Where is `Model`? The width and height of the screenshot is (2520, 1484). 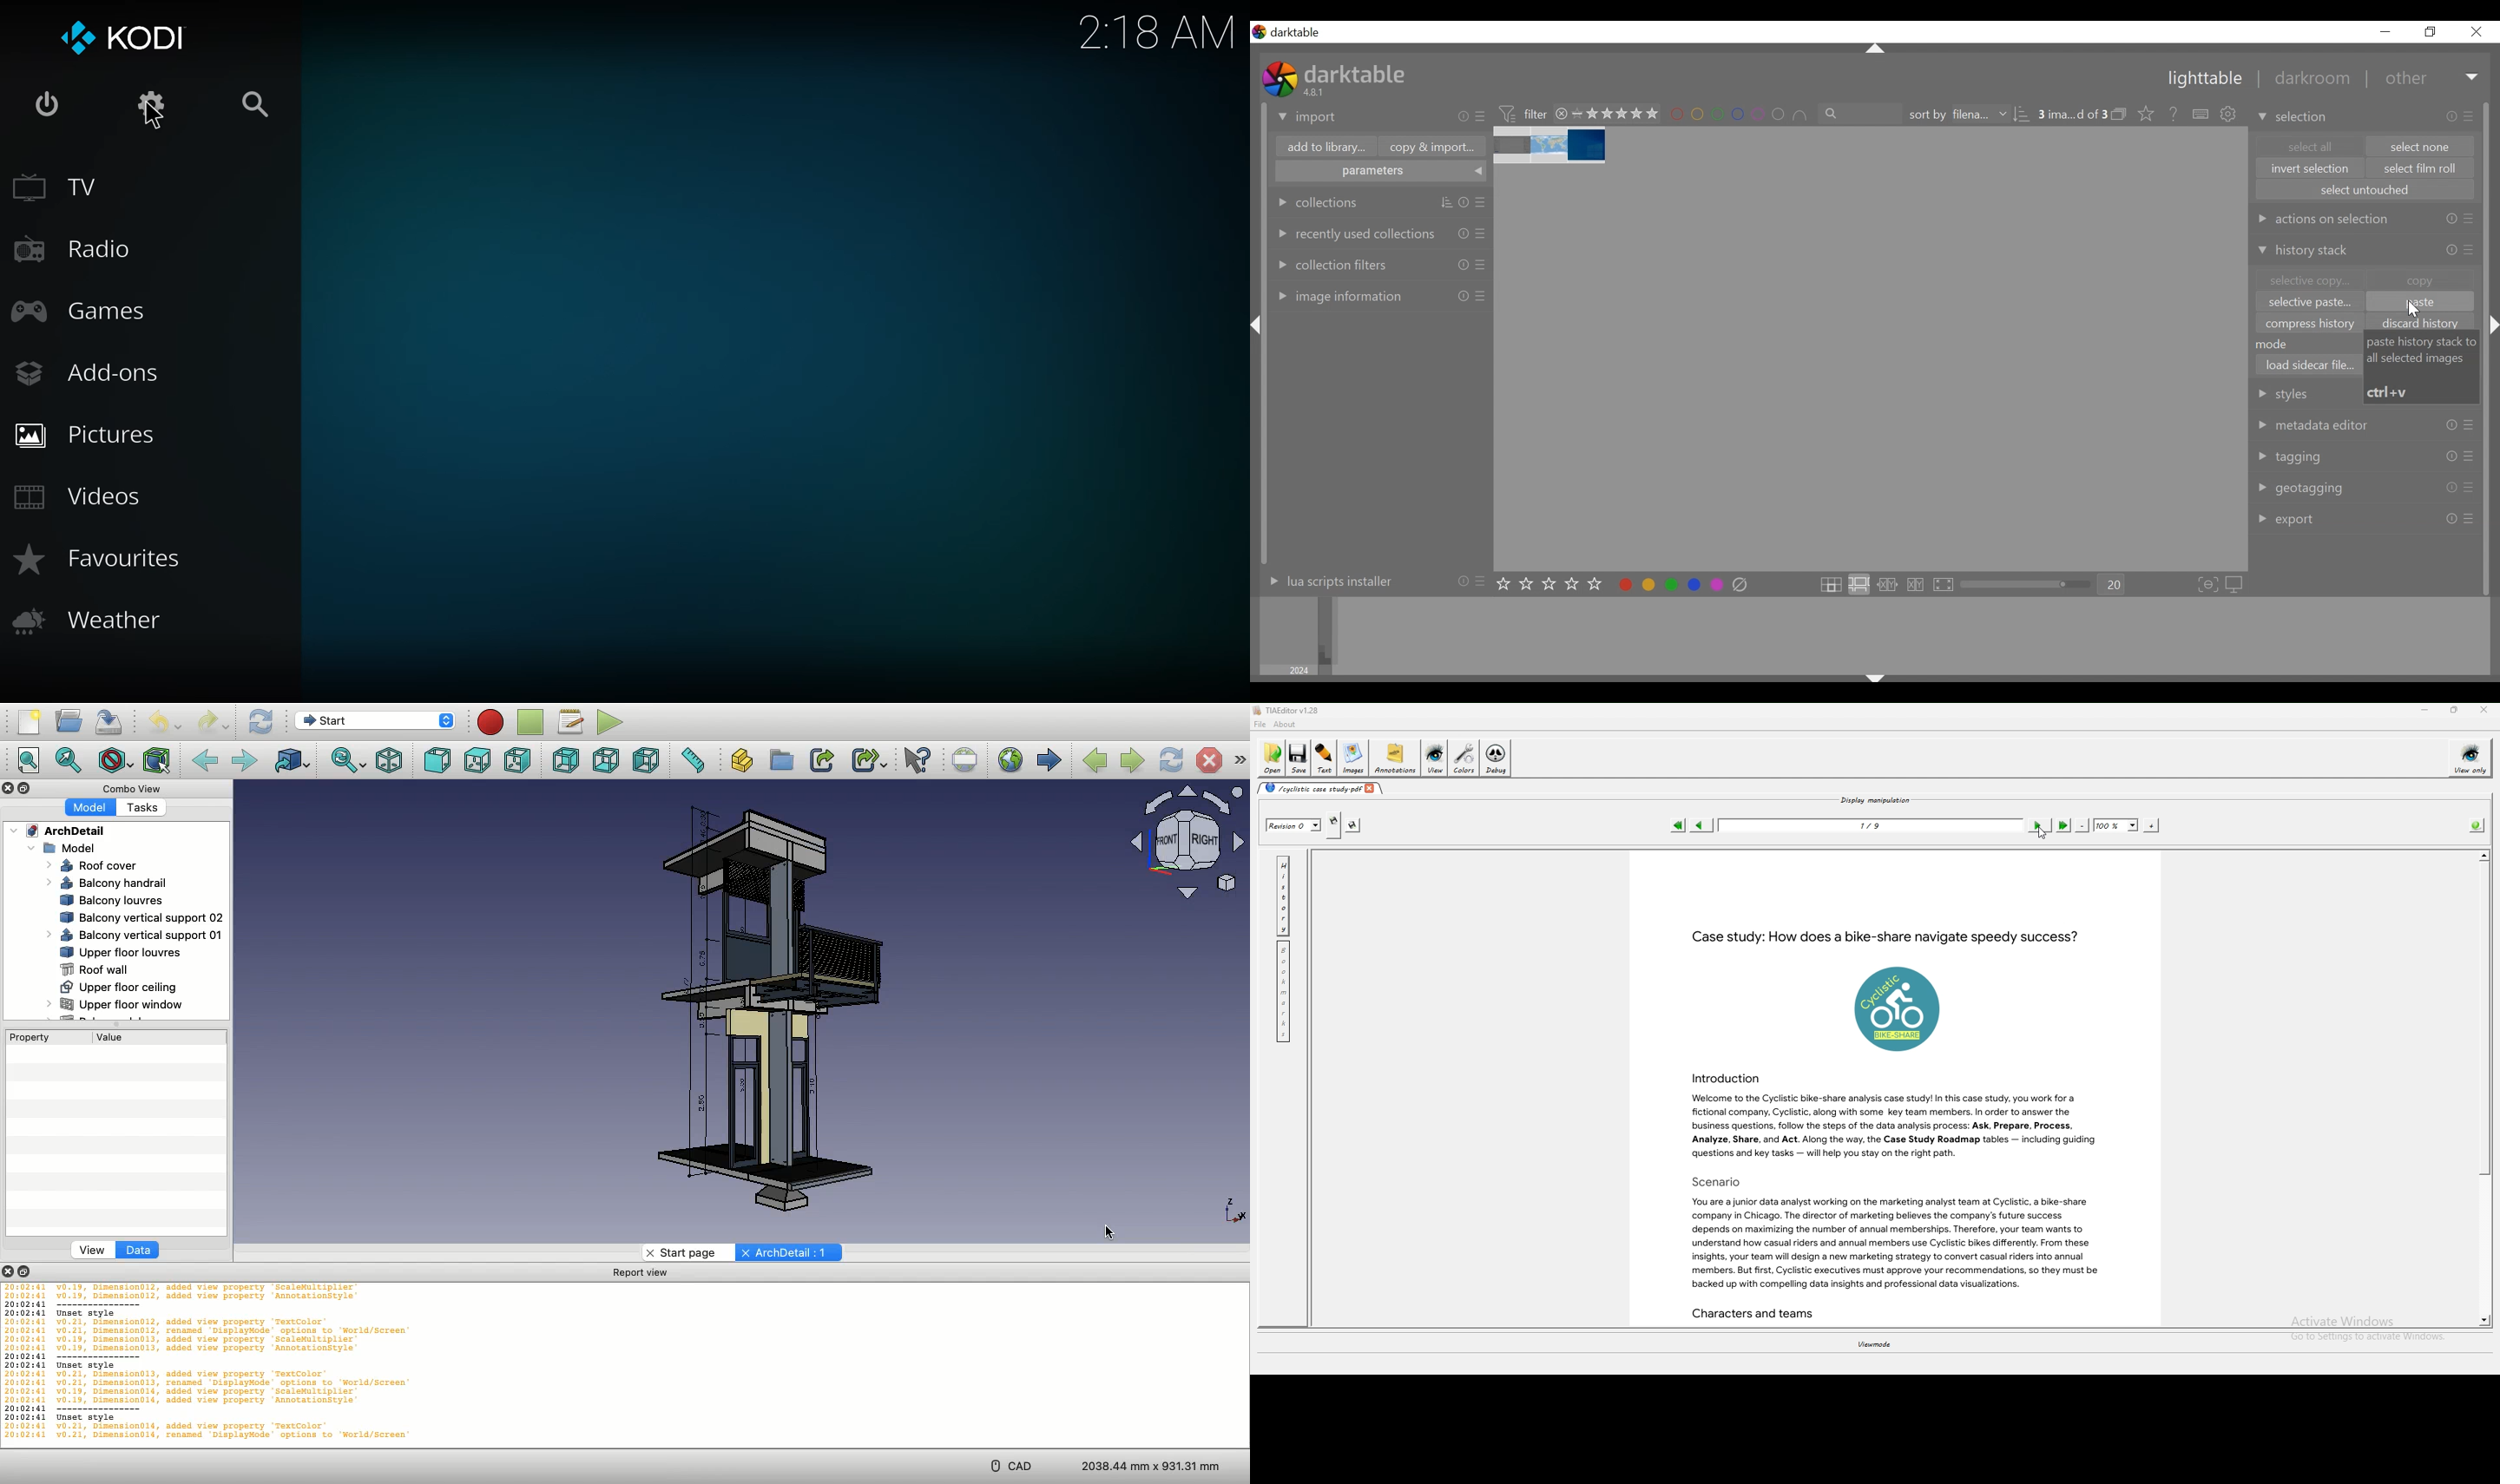 Model is located at coordinates (89, 807).